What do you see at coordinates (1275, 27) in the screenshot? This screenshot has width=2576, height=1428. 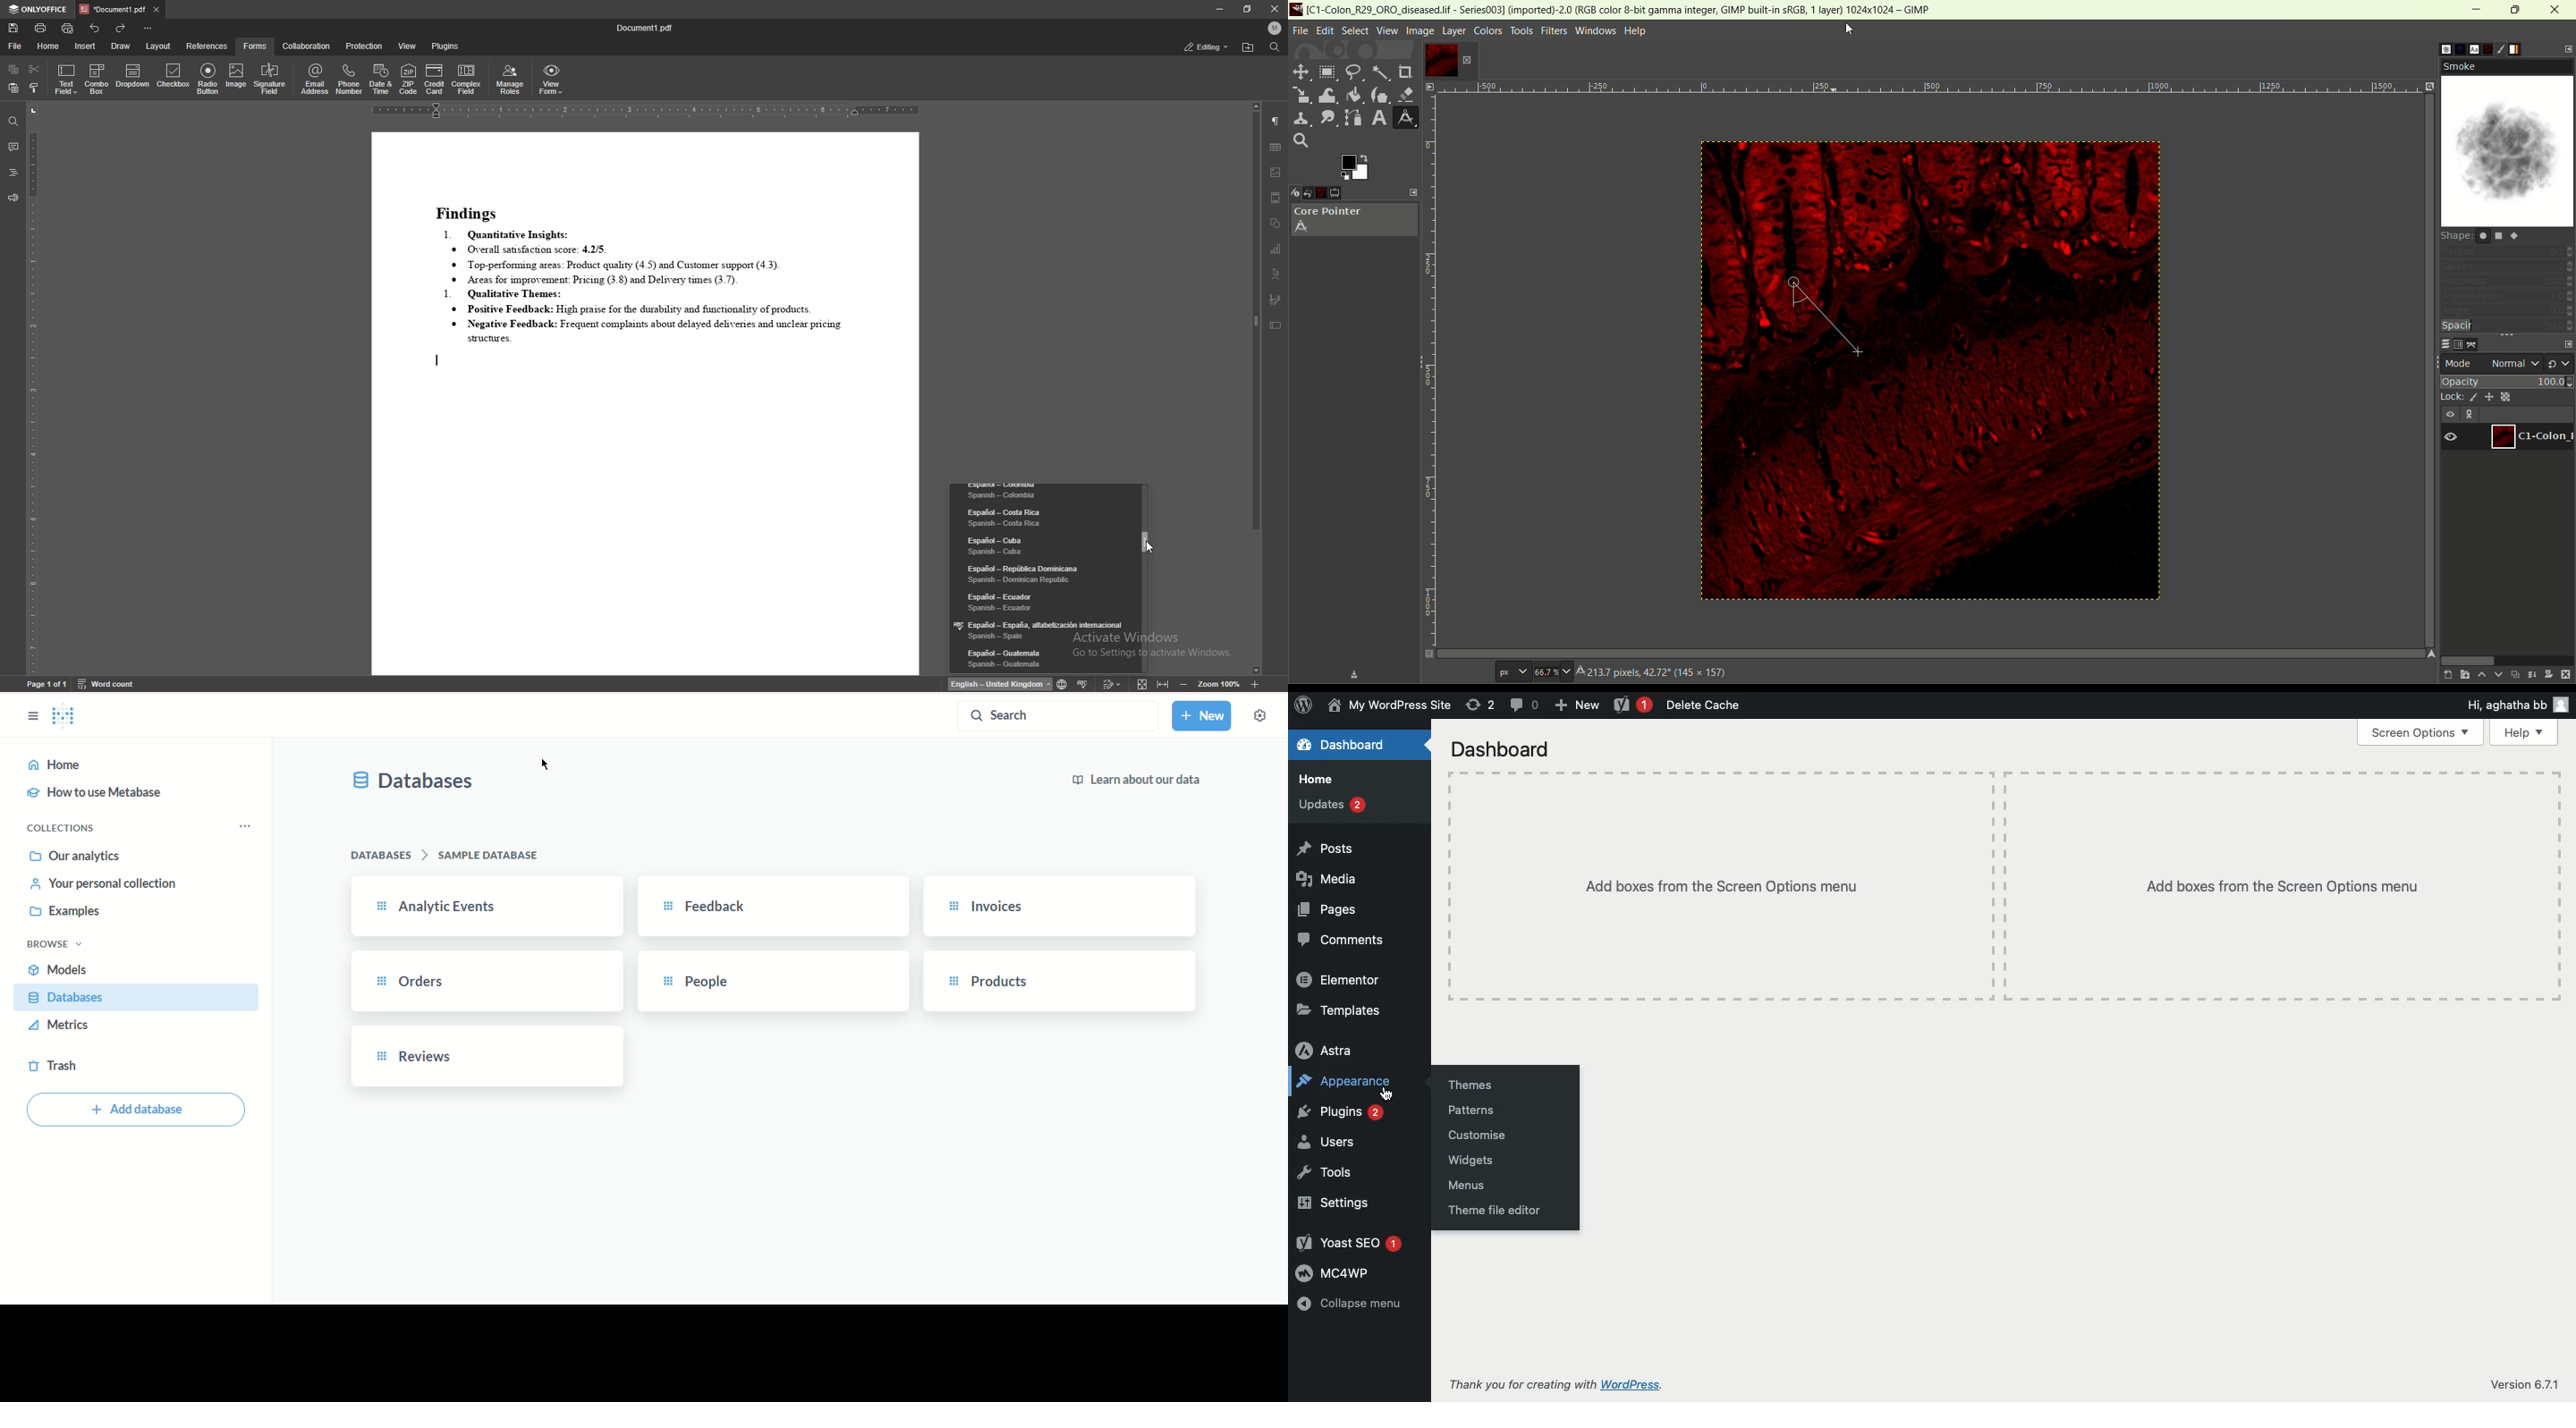 I see `profile` at bounding box center [1275, 27].